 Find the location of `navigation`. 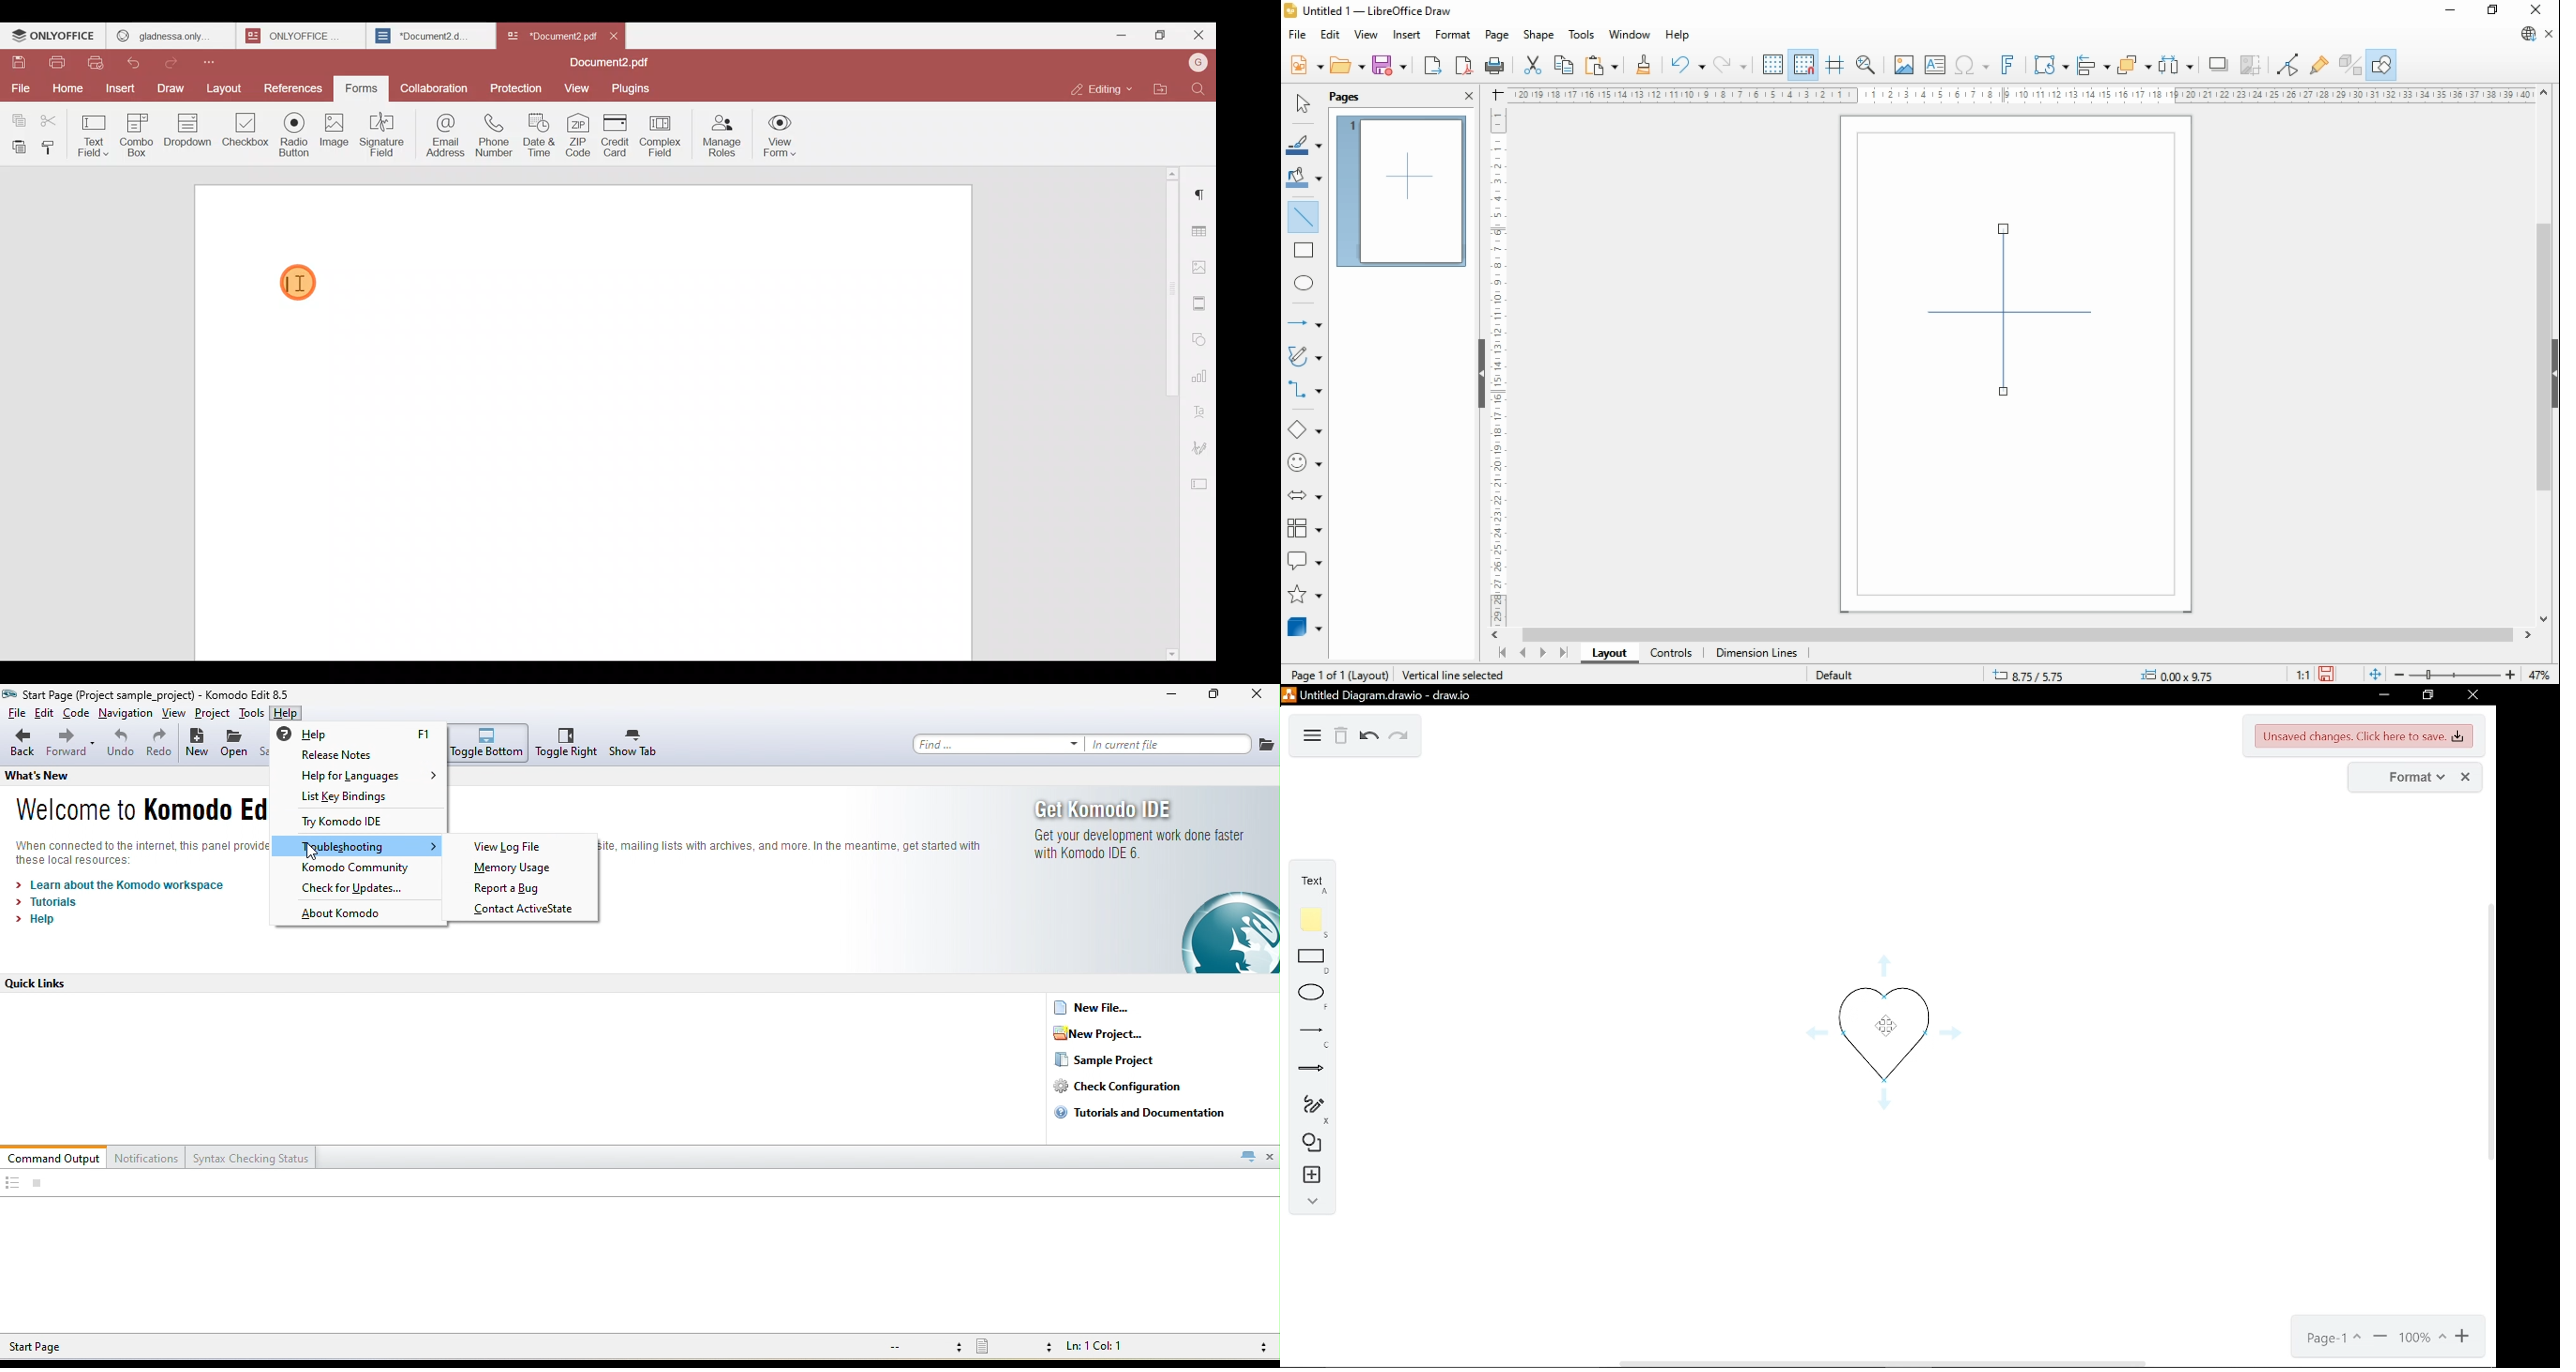

navigation is located at coordinates (127, 715).